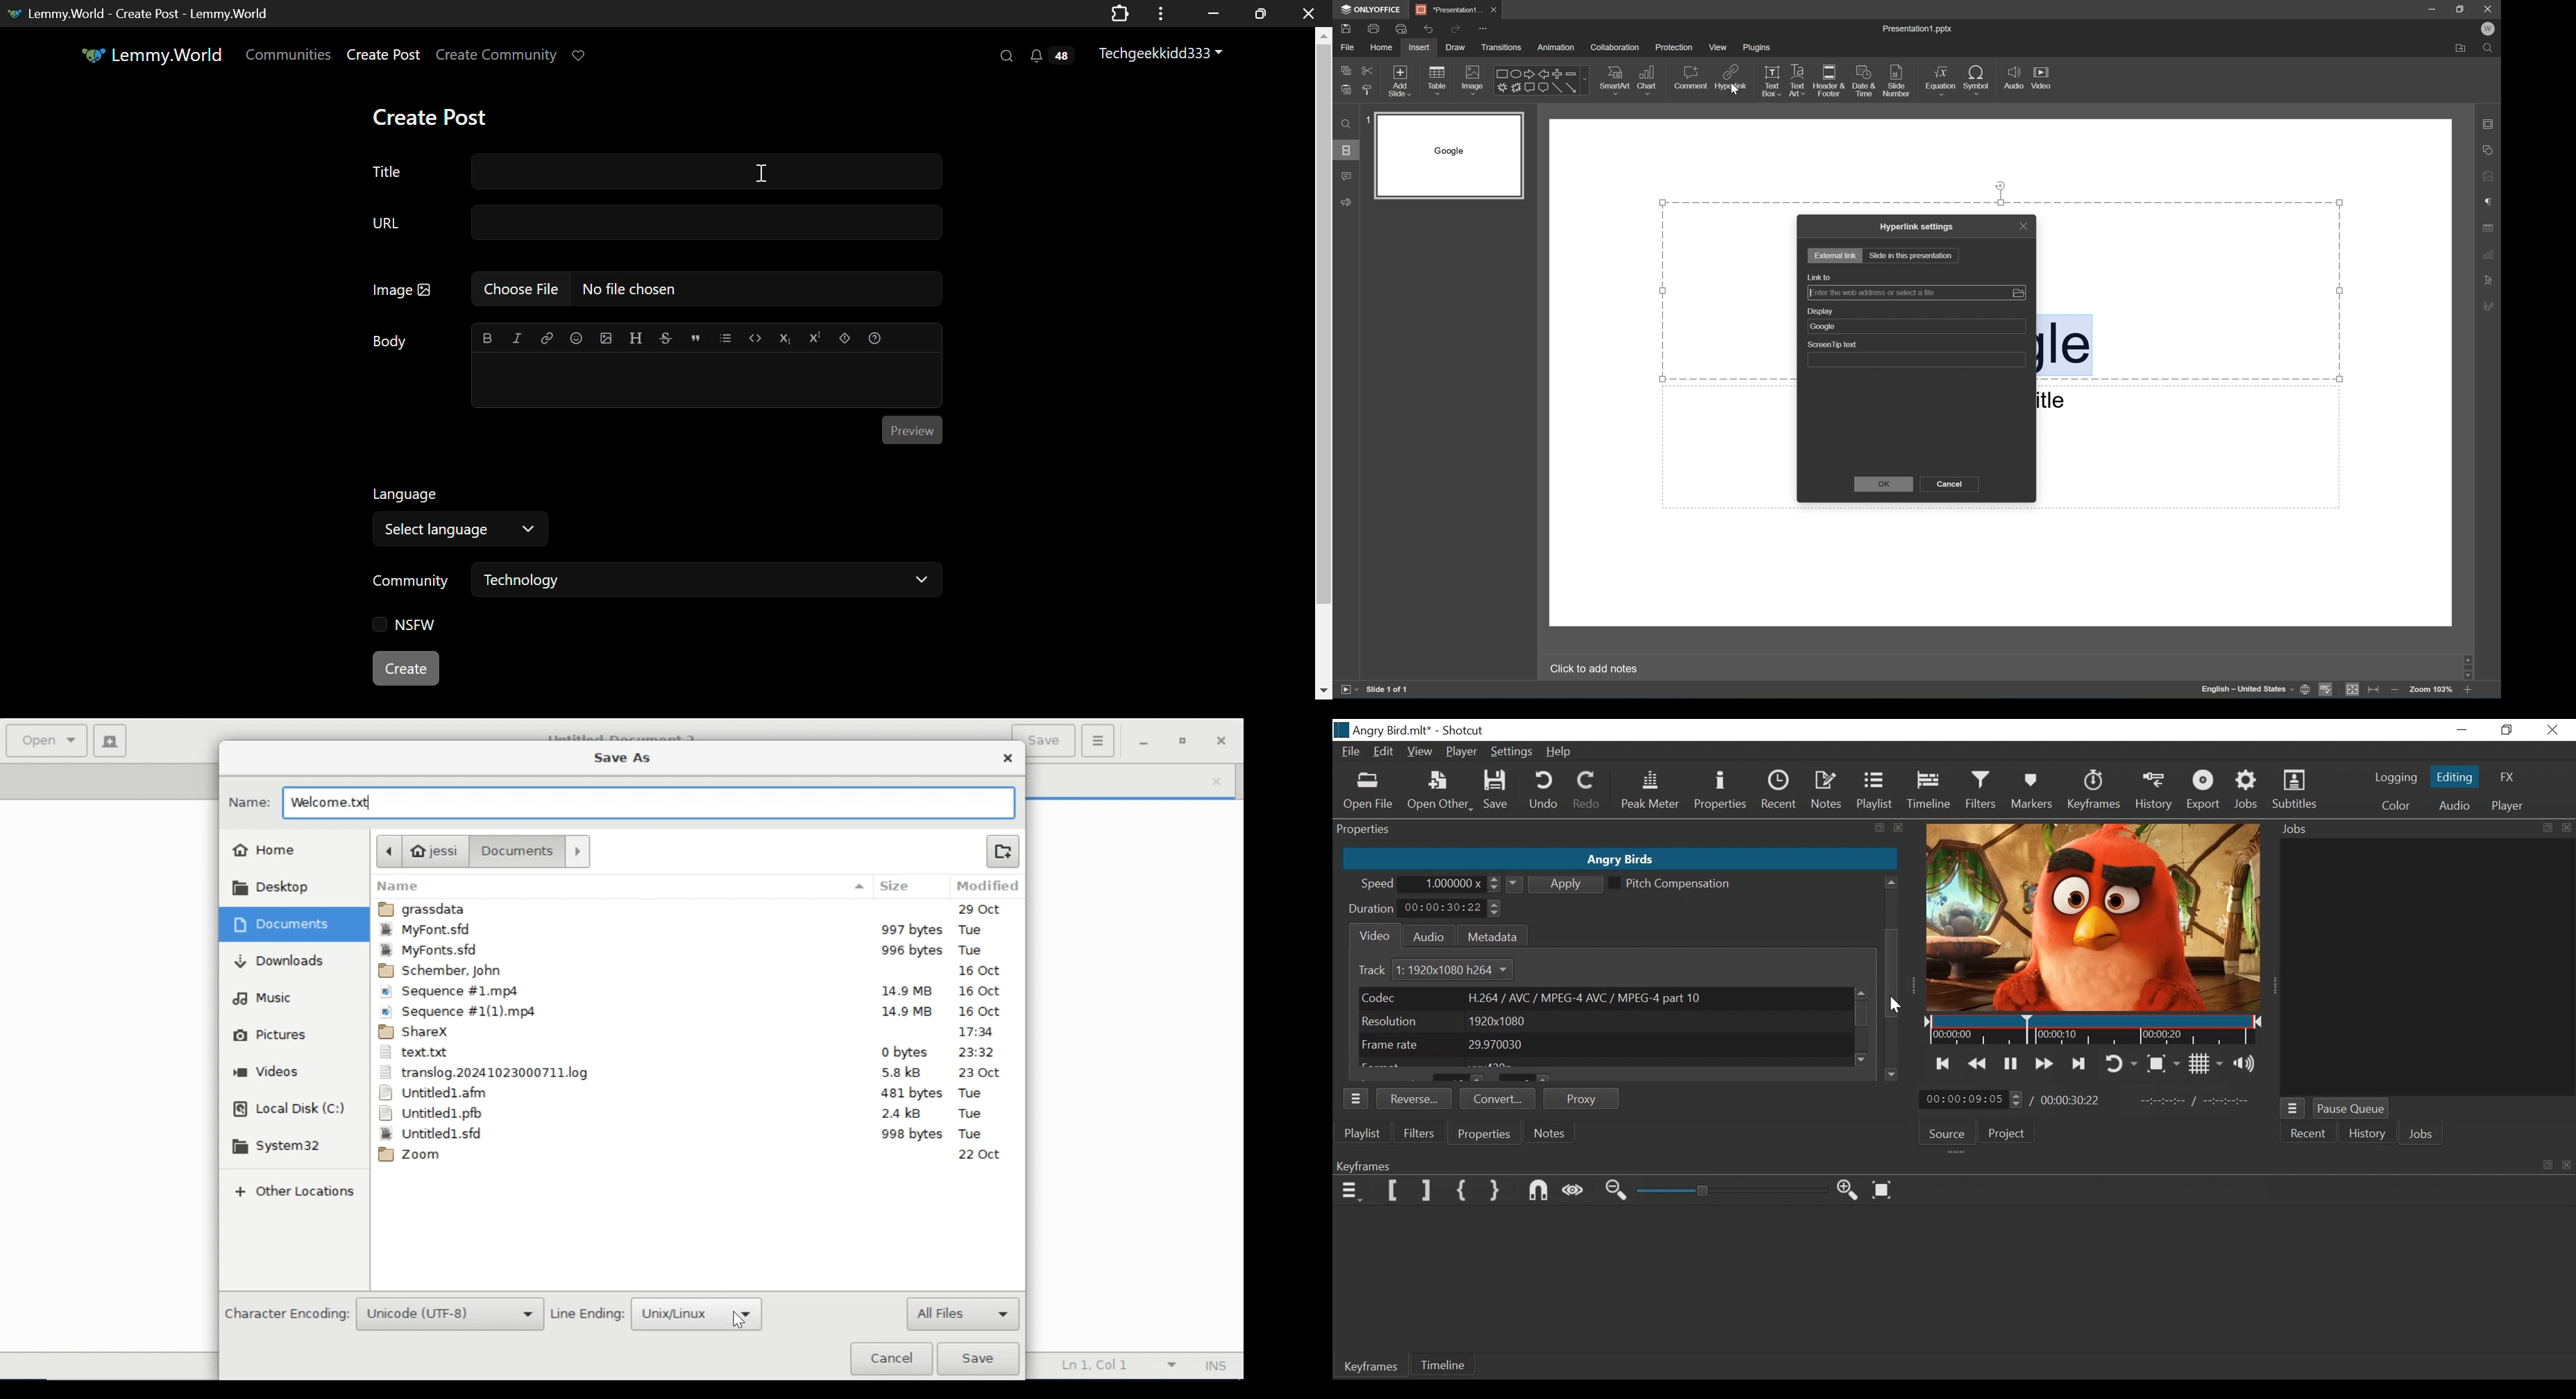  I want to click on Techgeekkidd333, so click(1162, 53).